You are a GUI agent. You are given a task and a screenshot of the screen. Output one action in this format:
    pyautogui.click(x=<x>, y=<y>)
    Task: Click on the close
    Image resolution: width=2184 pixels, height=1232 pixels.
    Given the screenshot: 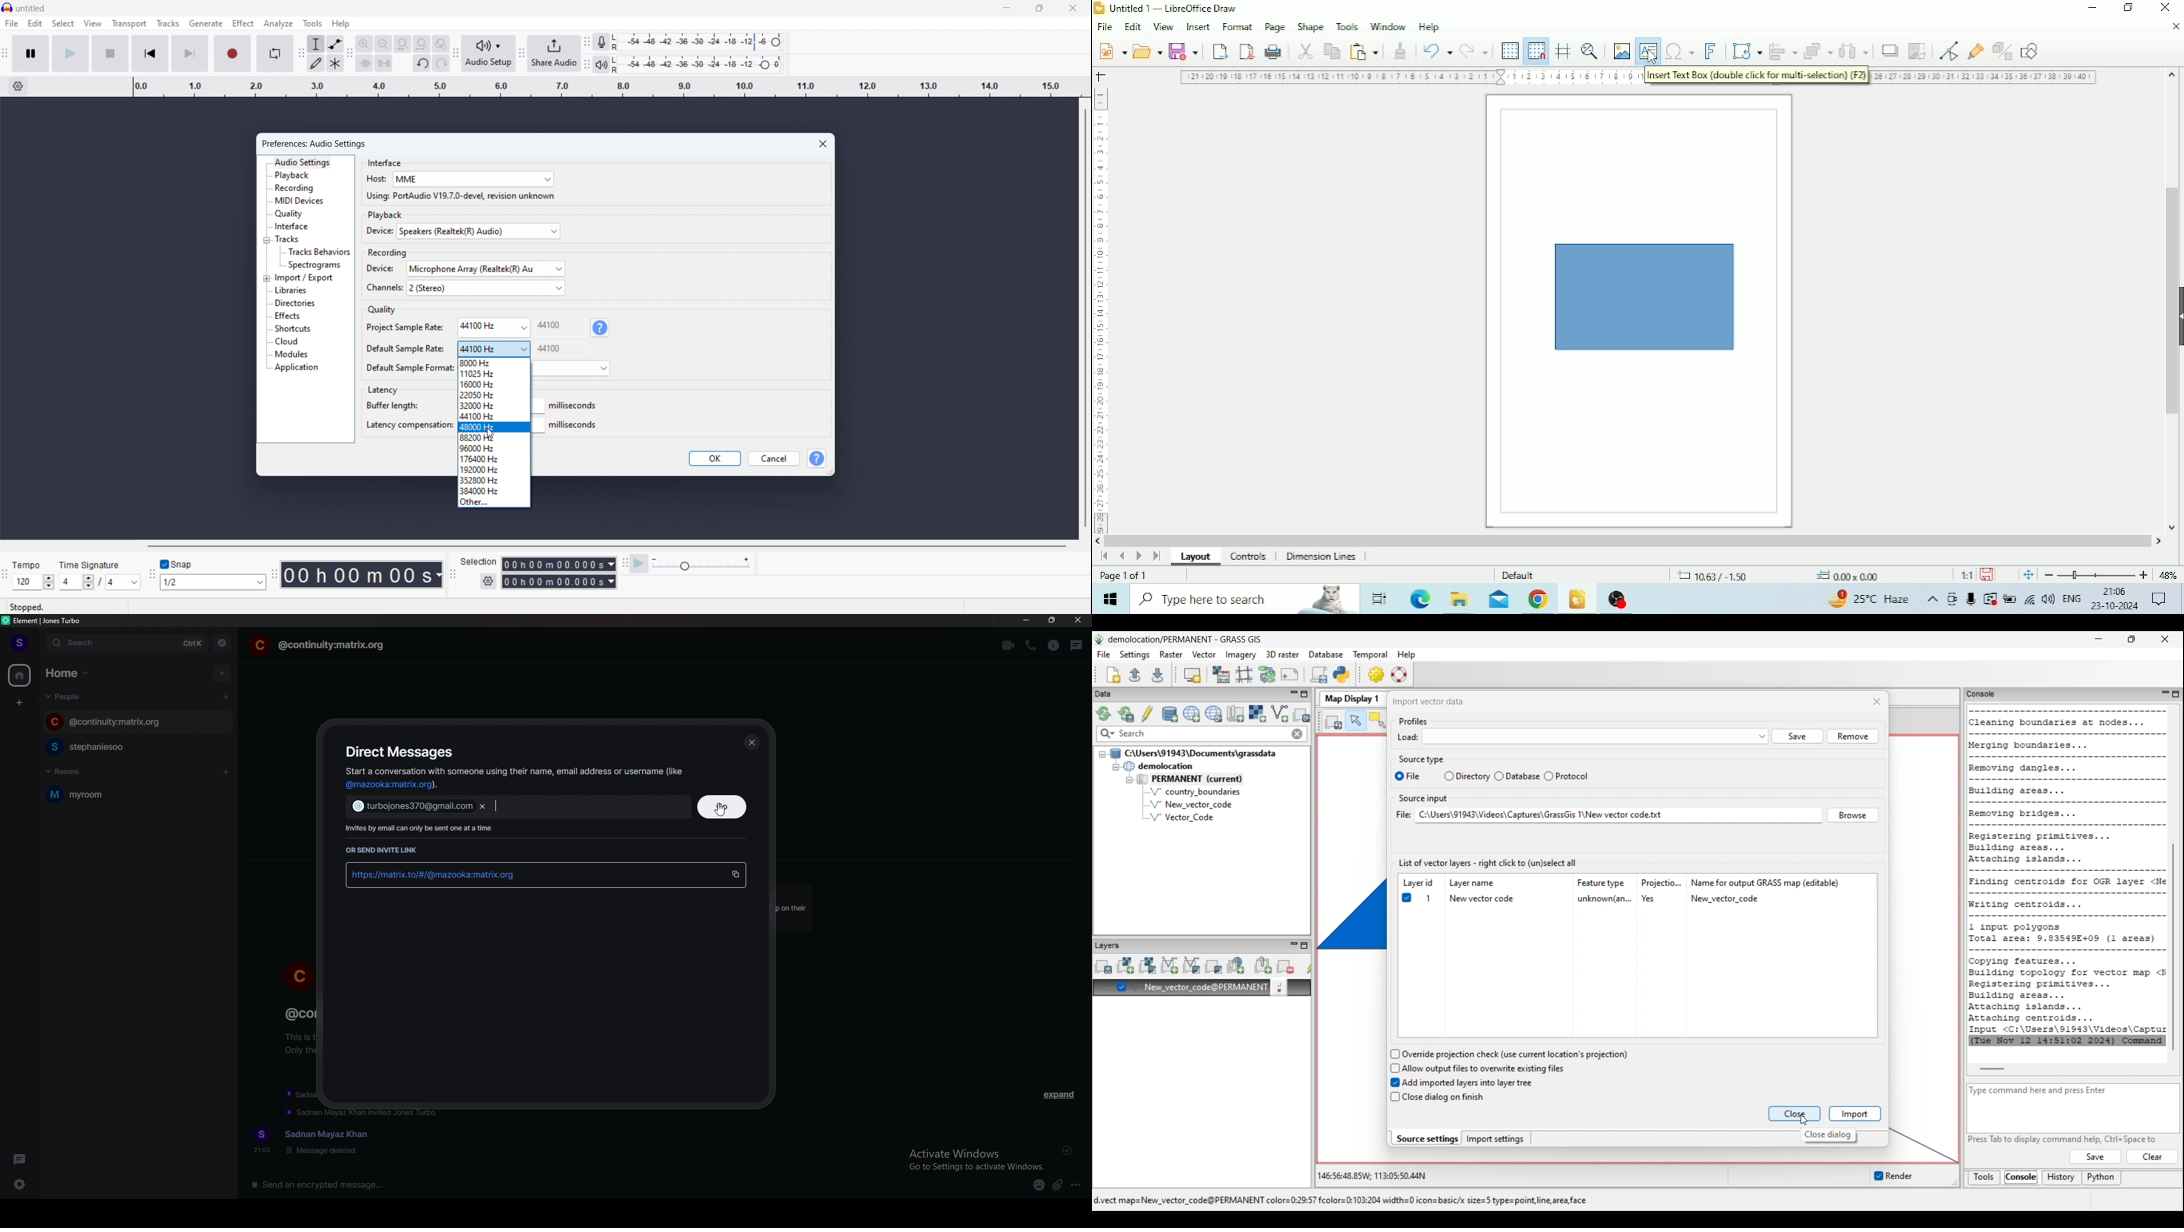 What is the action you would take?
    pyautogui.click(x=751, y=741)
    